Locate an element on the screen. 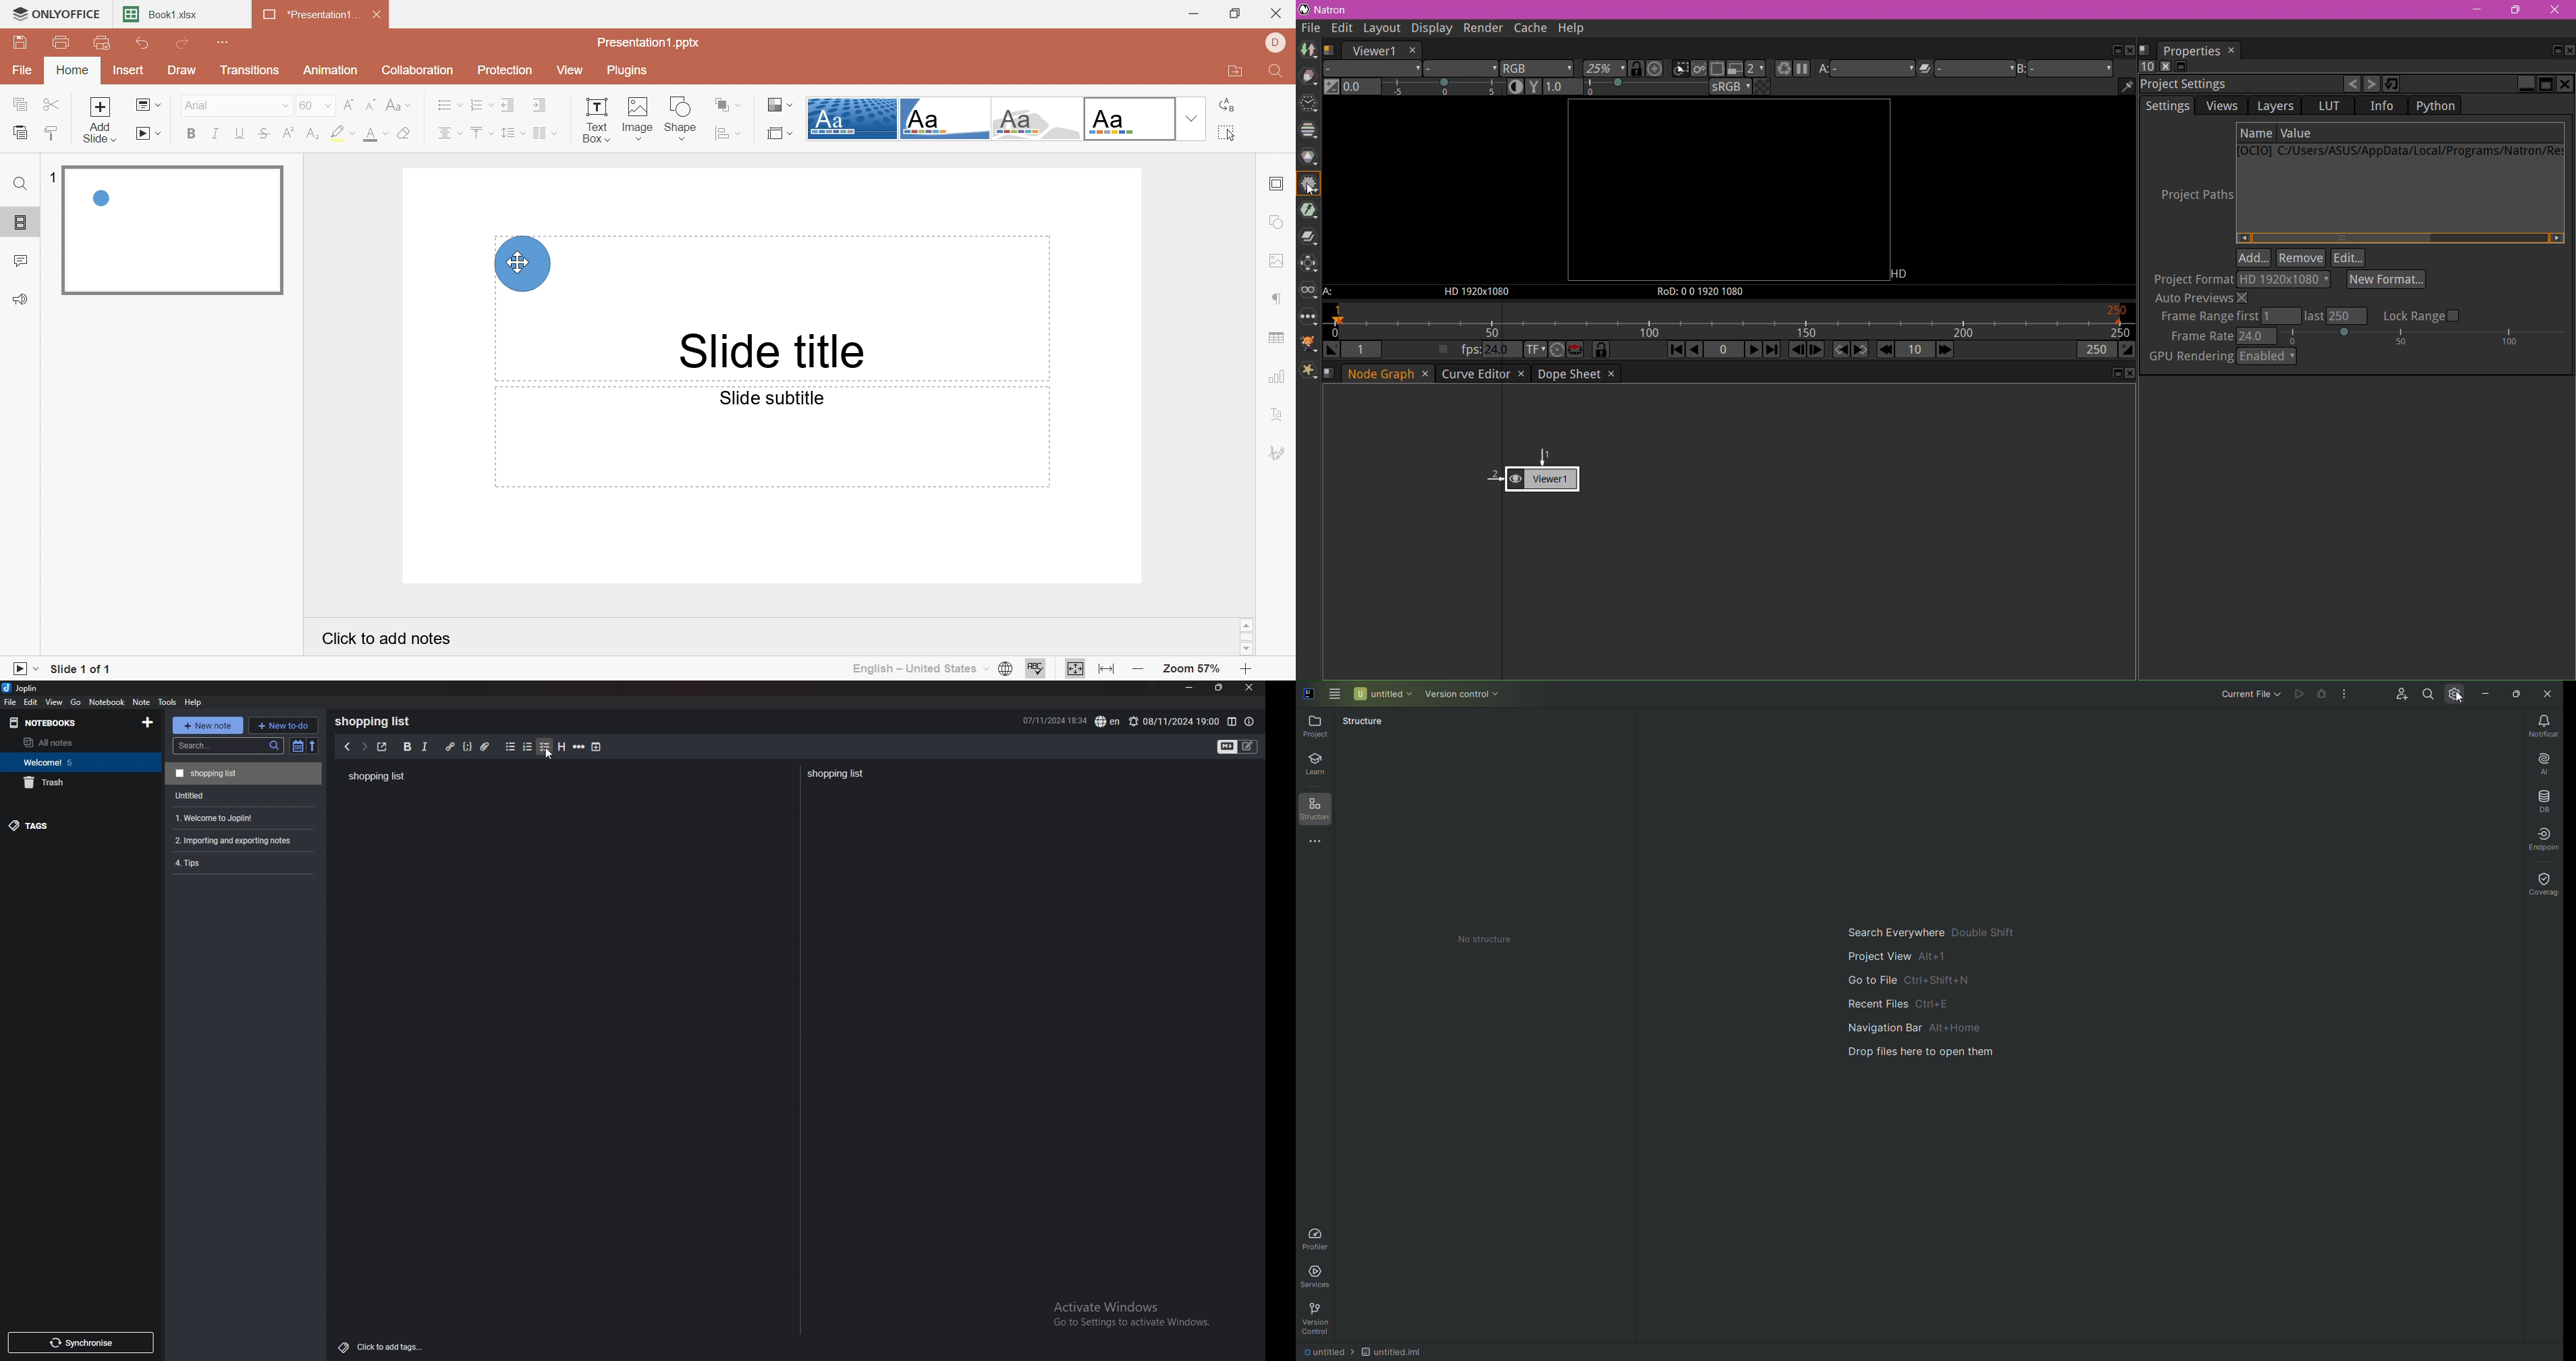  Shopping list is located at coordinates (376, 721).